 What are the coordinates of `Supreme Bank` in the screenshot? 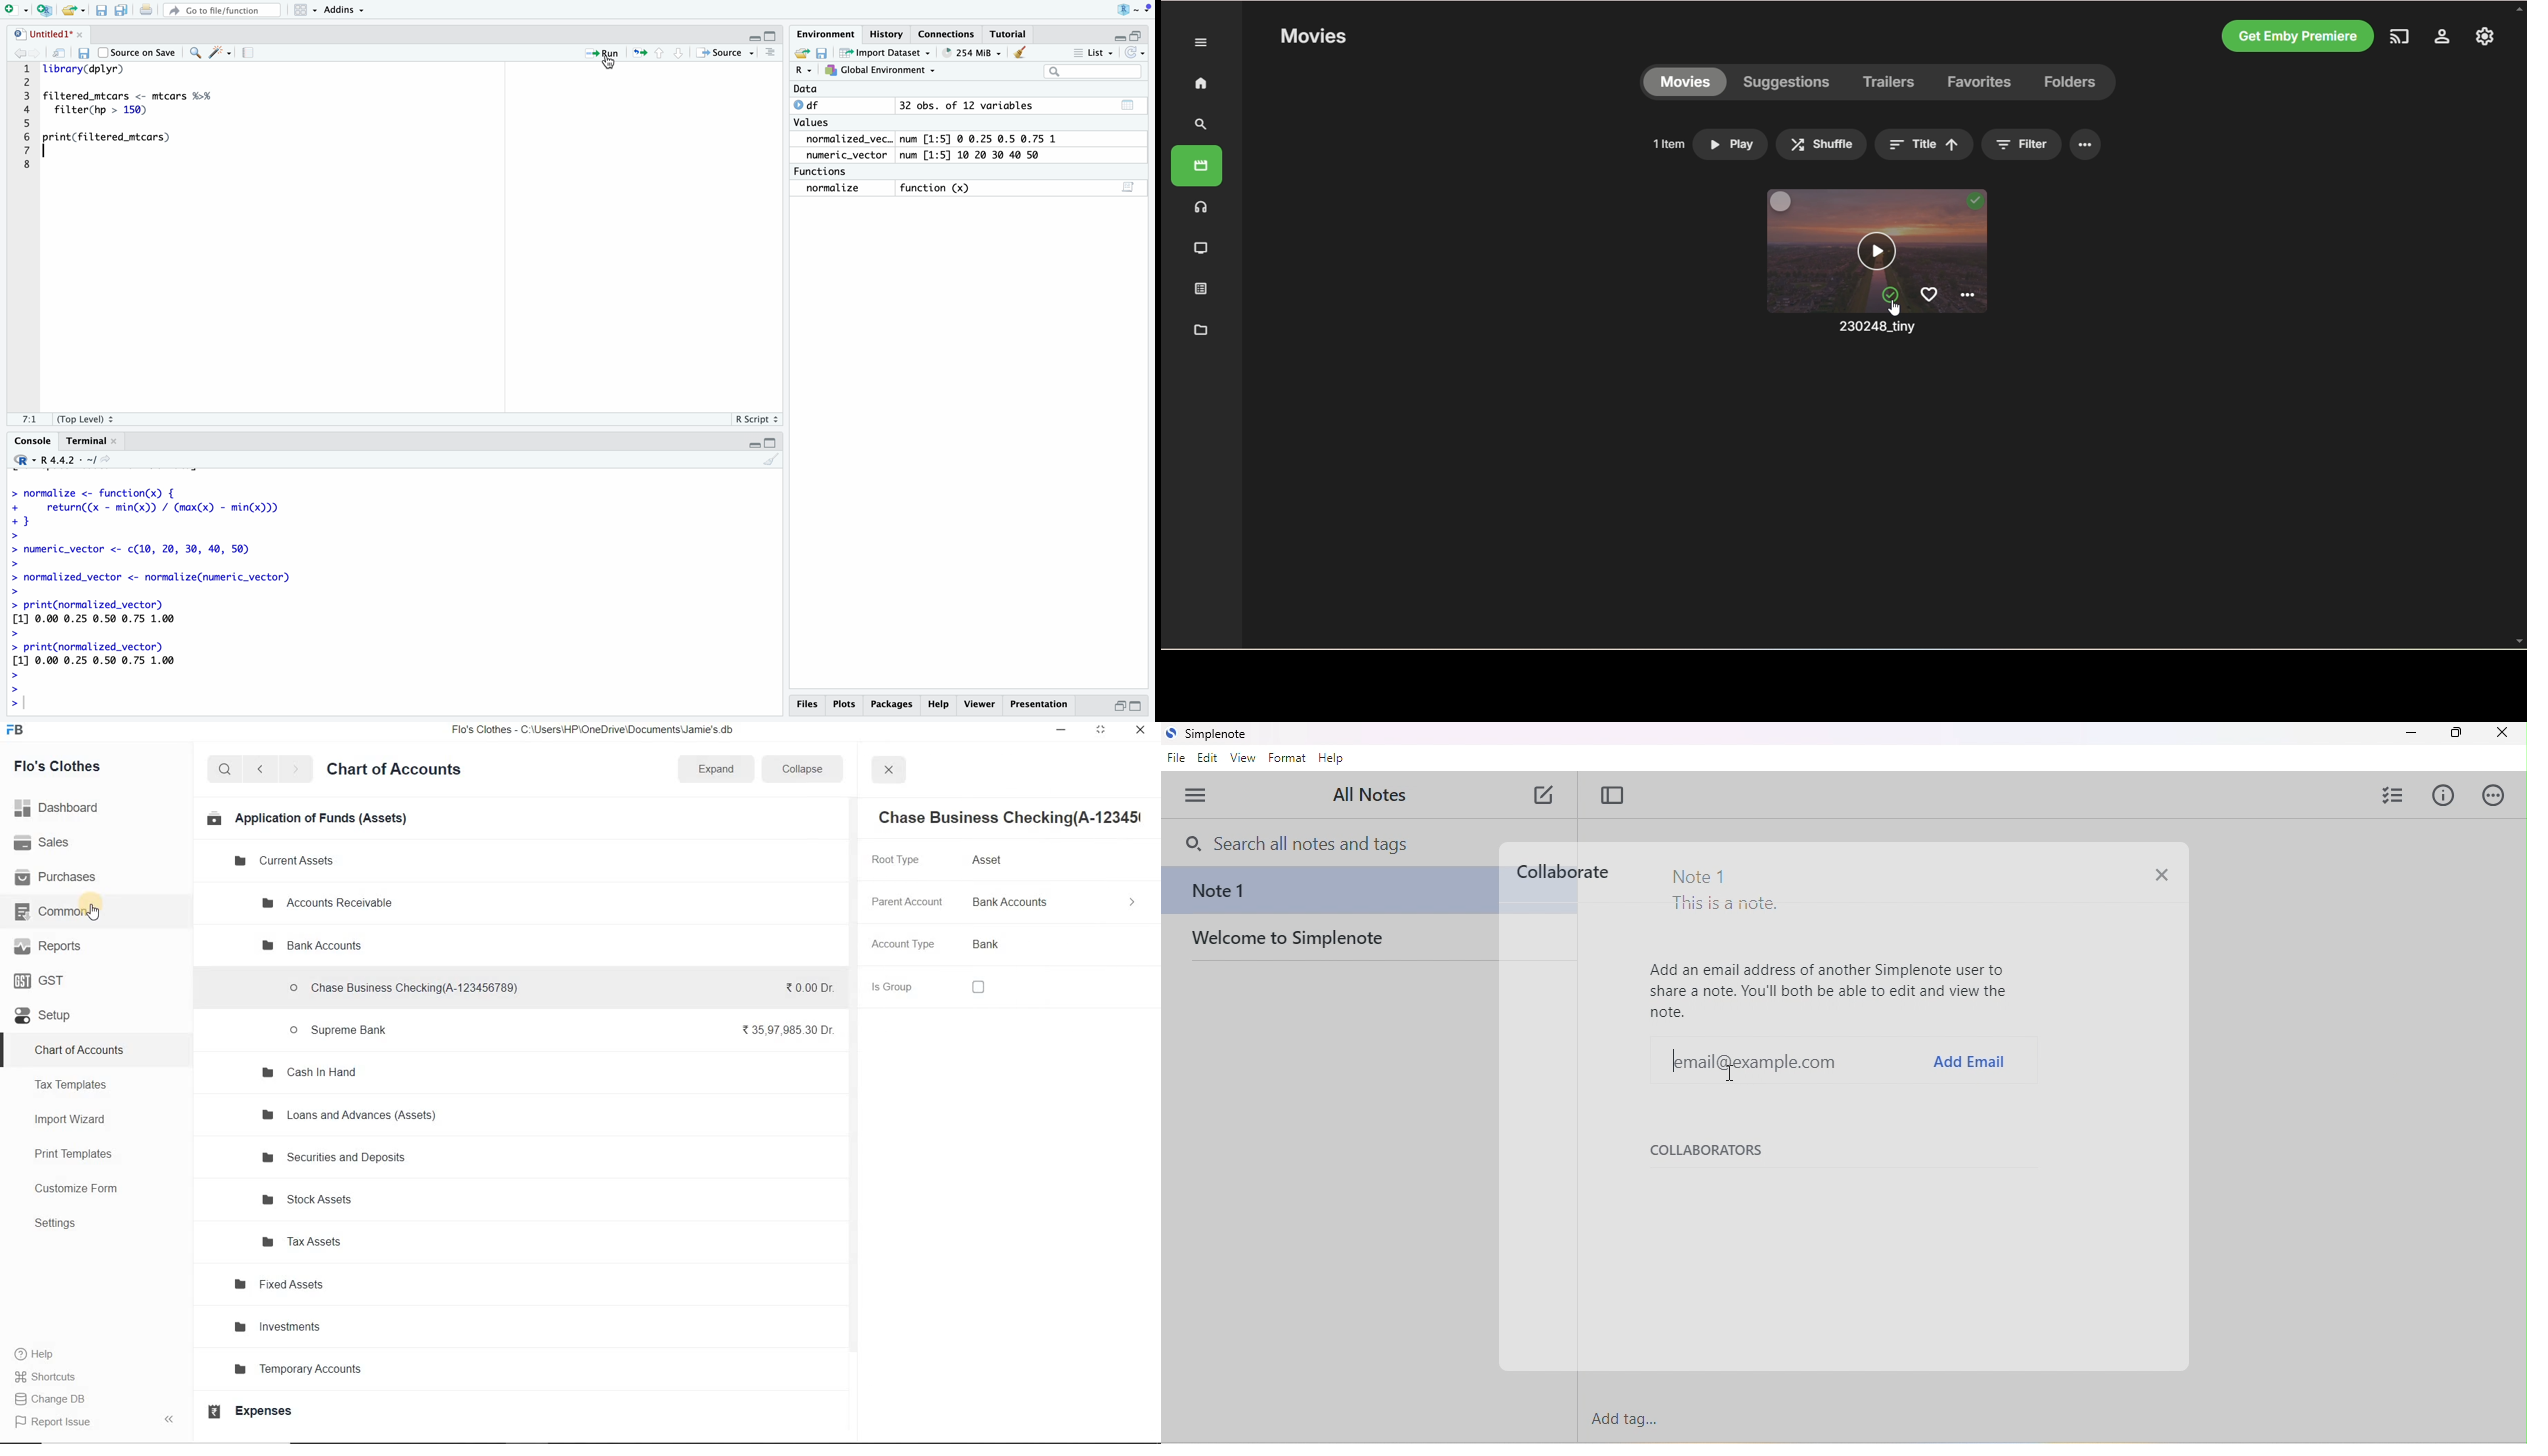 It's located at (340, 1030).